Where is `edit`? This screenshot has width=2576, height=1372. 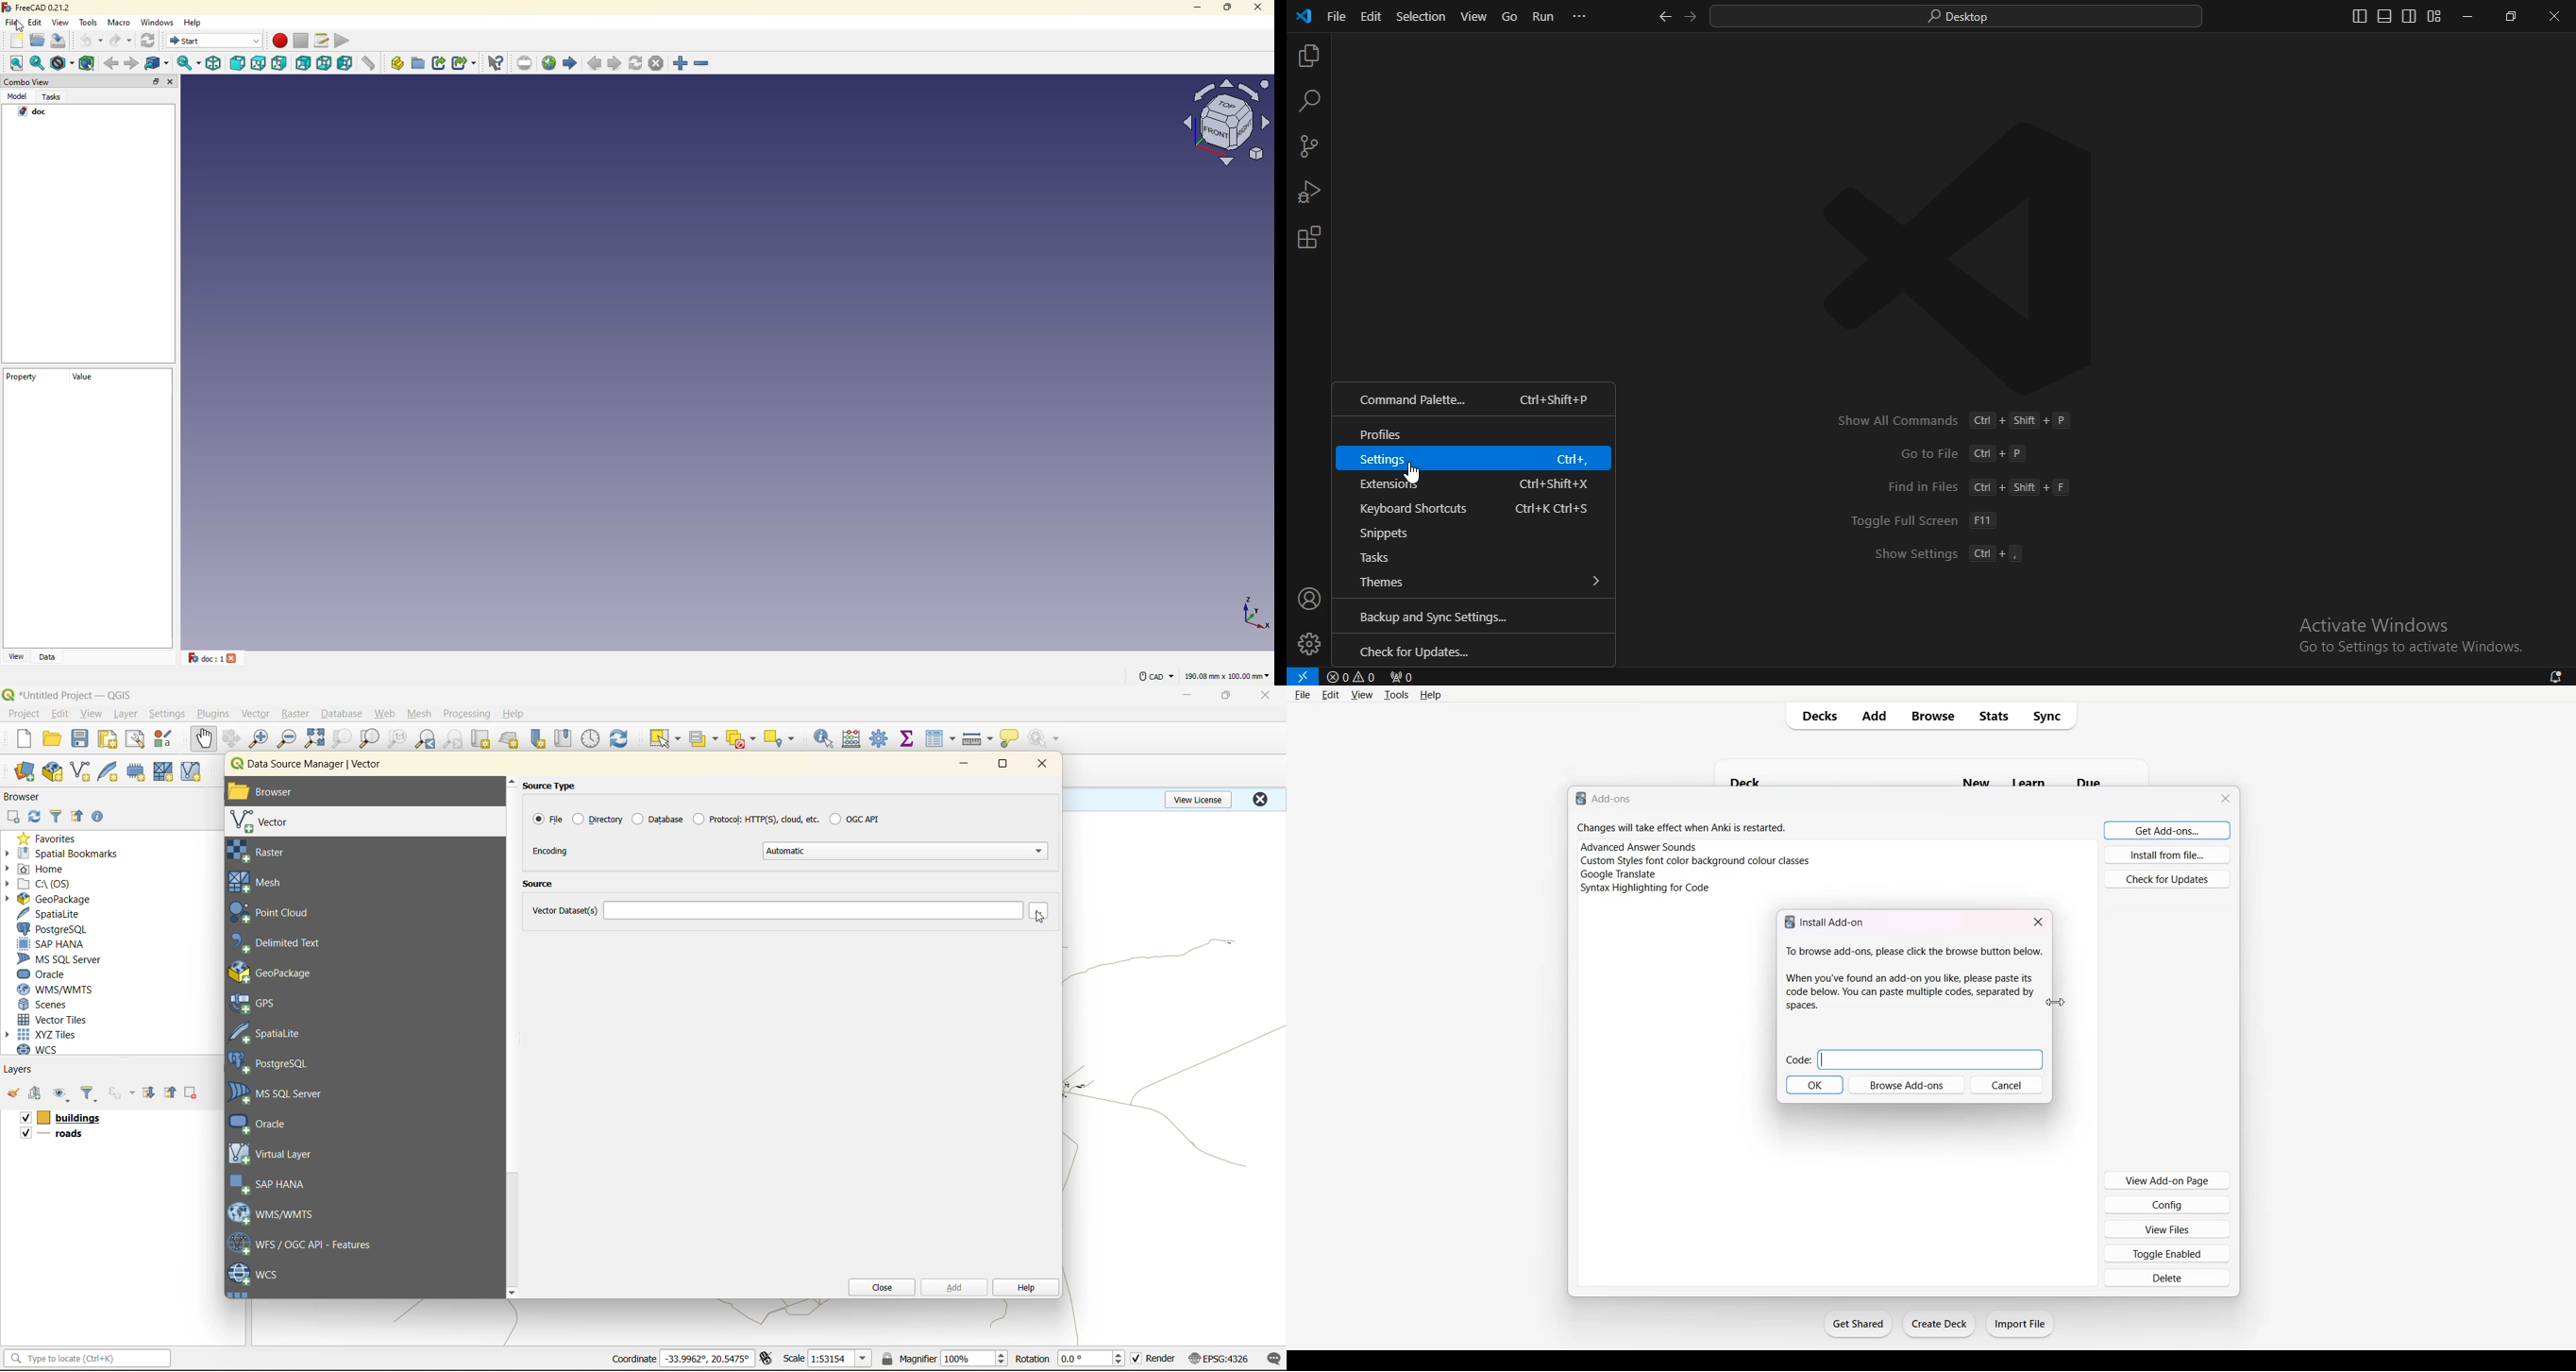
edit is located at coordinates (37, 22).